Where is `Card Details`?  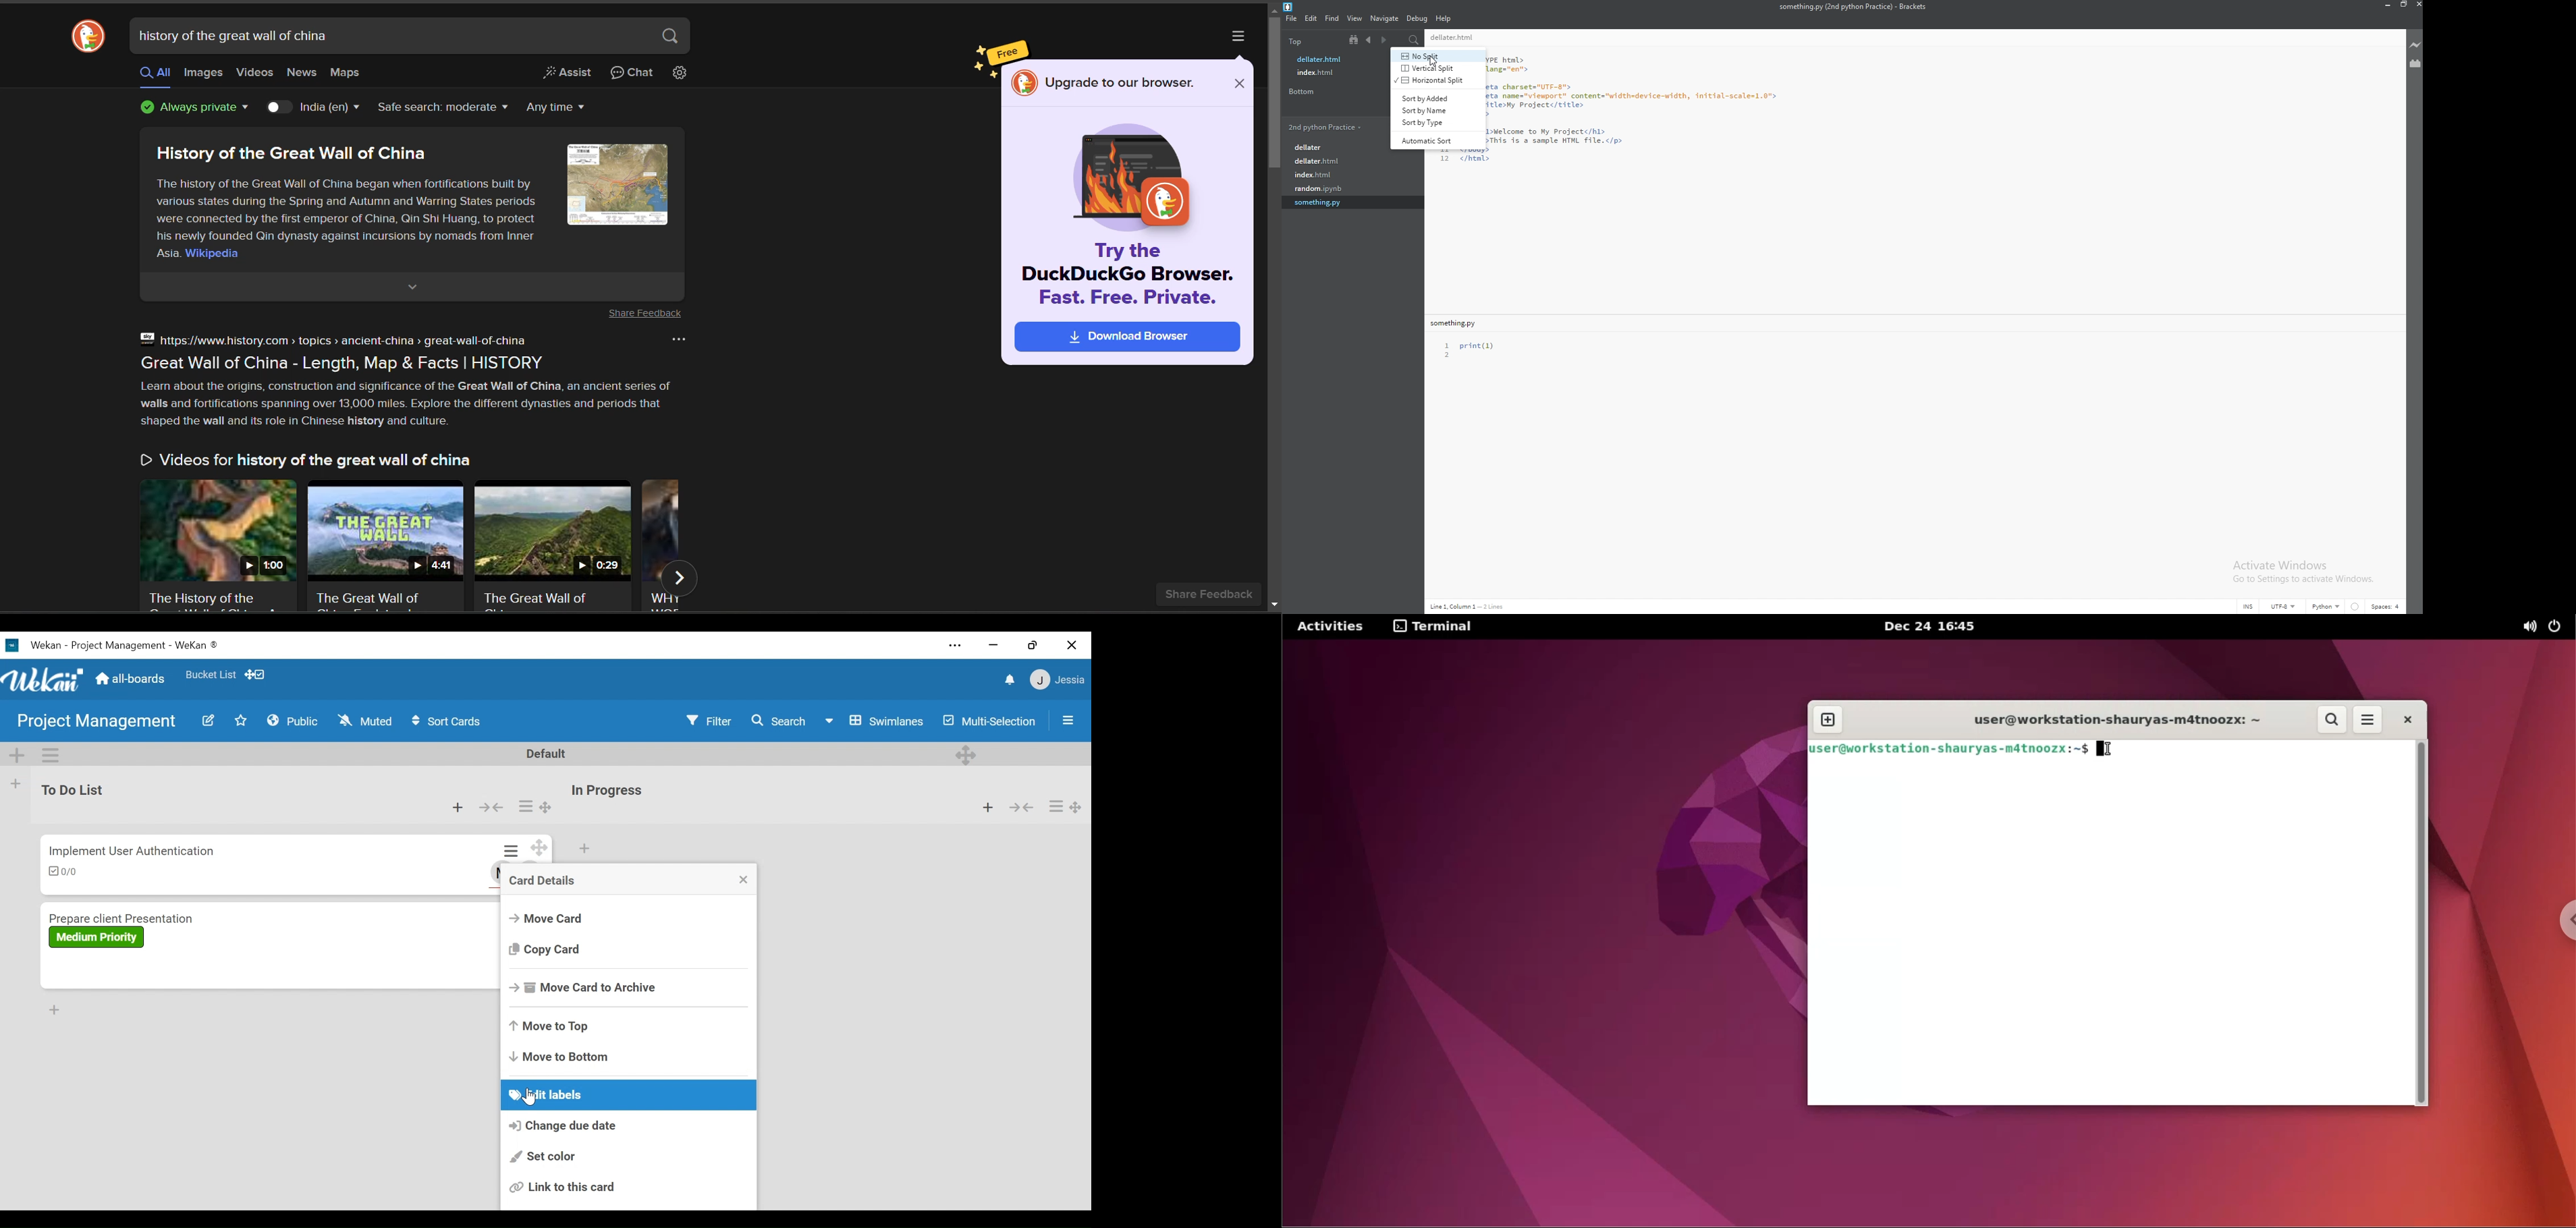
Card Details is located at coordinates (544, 882).